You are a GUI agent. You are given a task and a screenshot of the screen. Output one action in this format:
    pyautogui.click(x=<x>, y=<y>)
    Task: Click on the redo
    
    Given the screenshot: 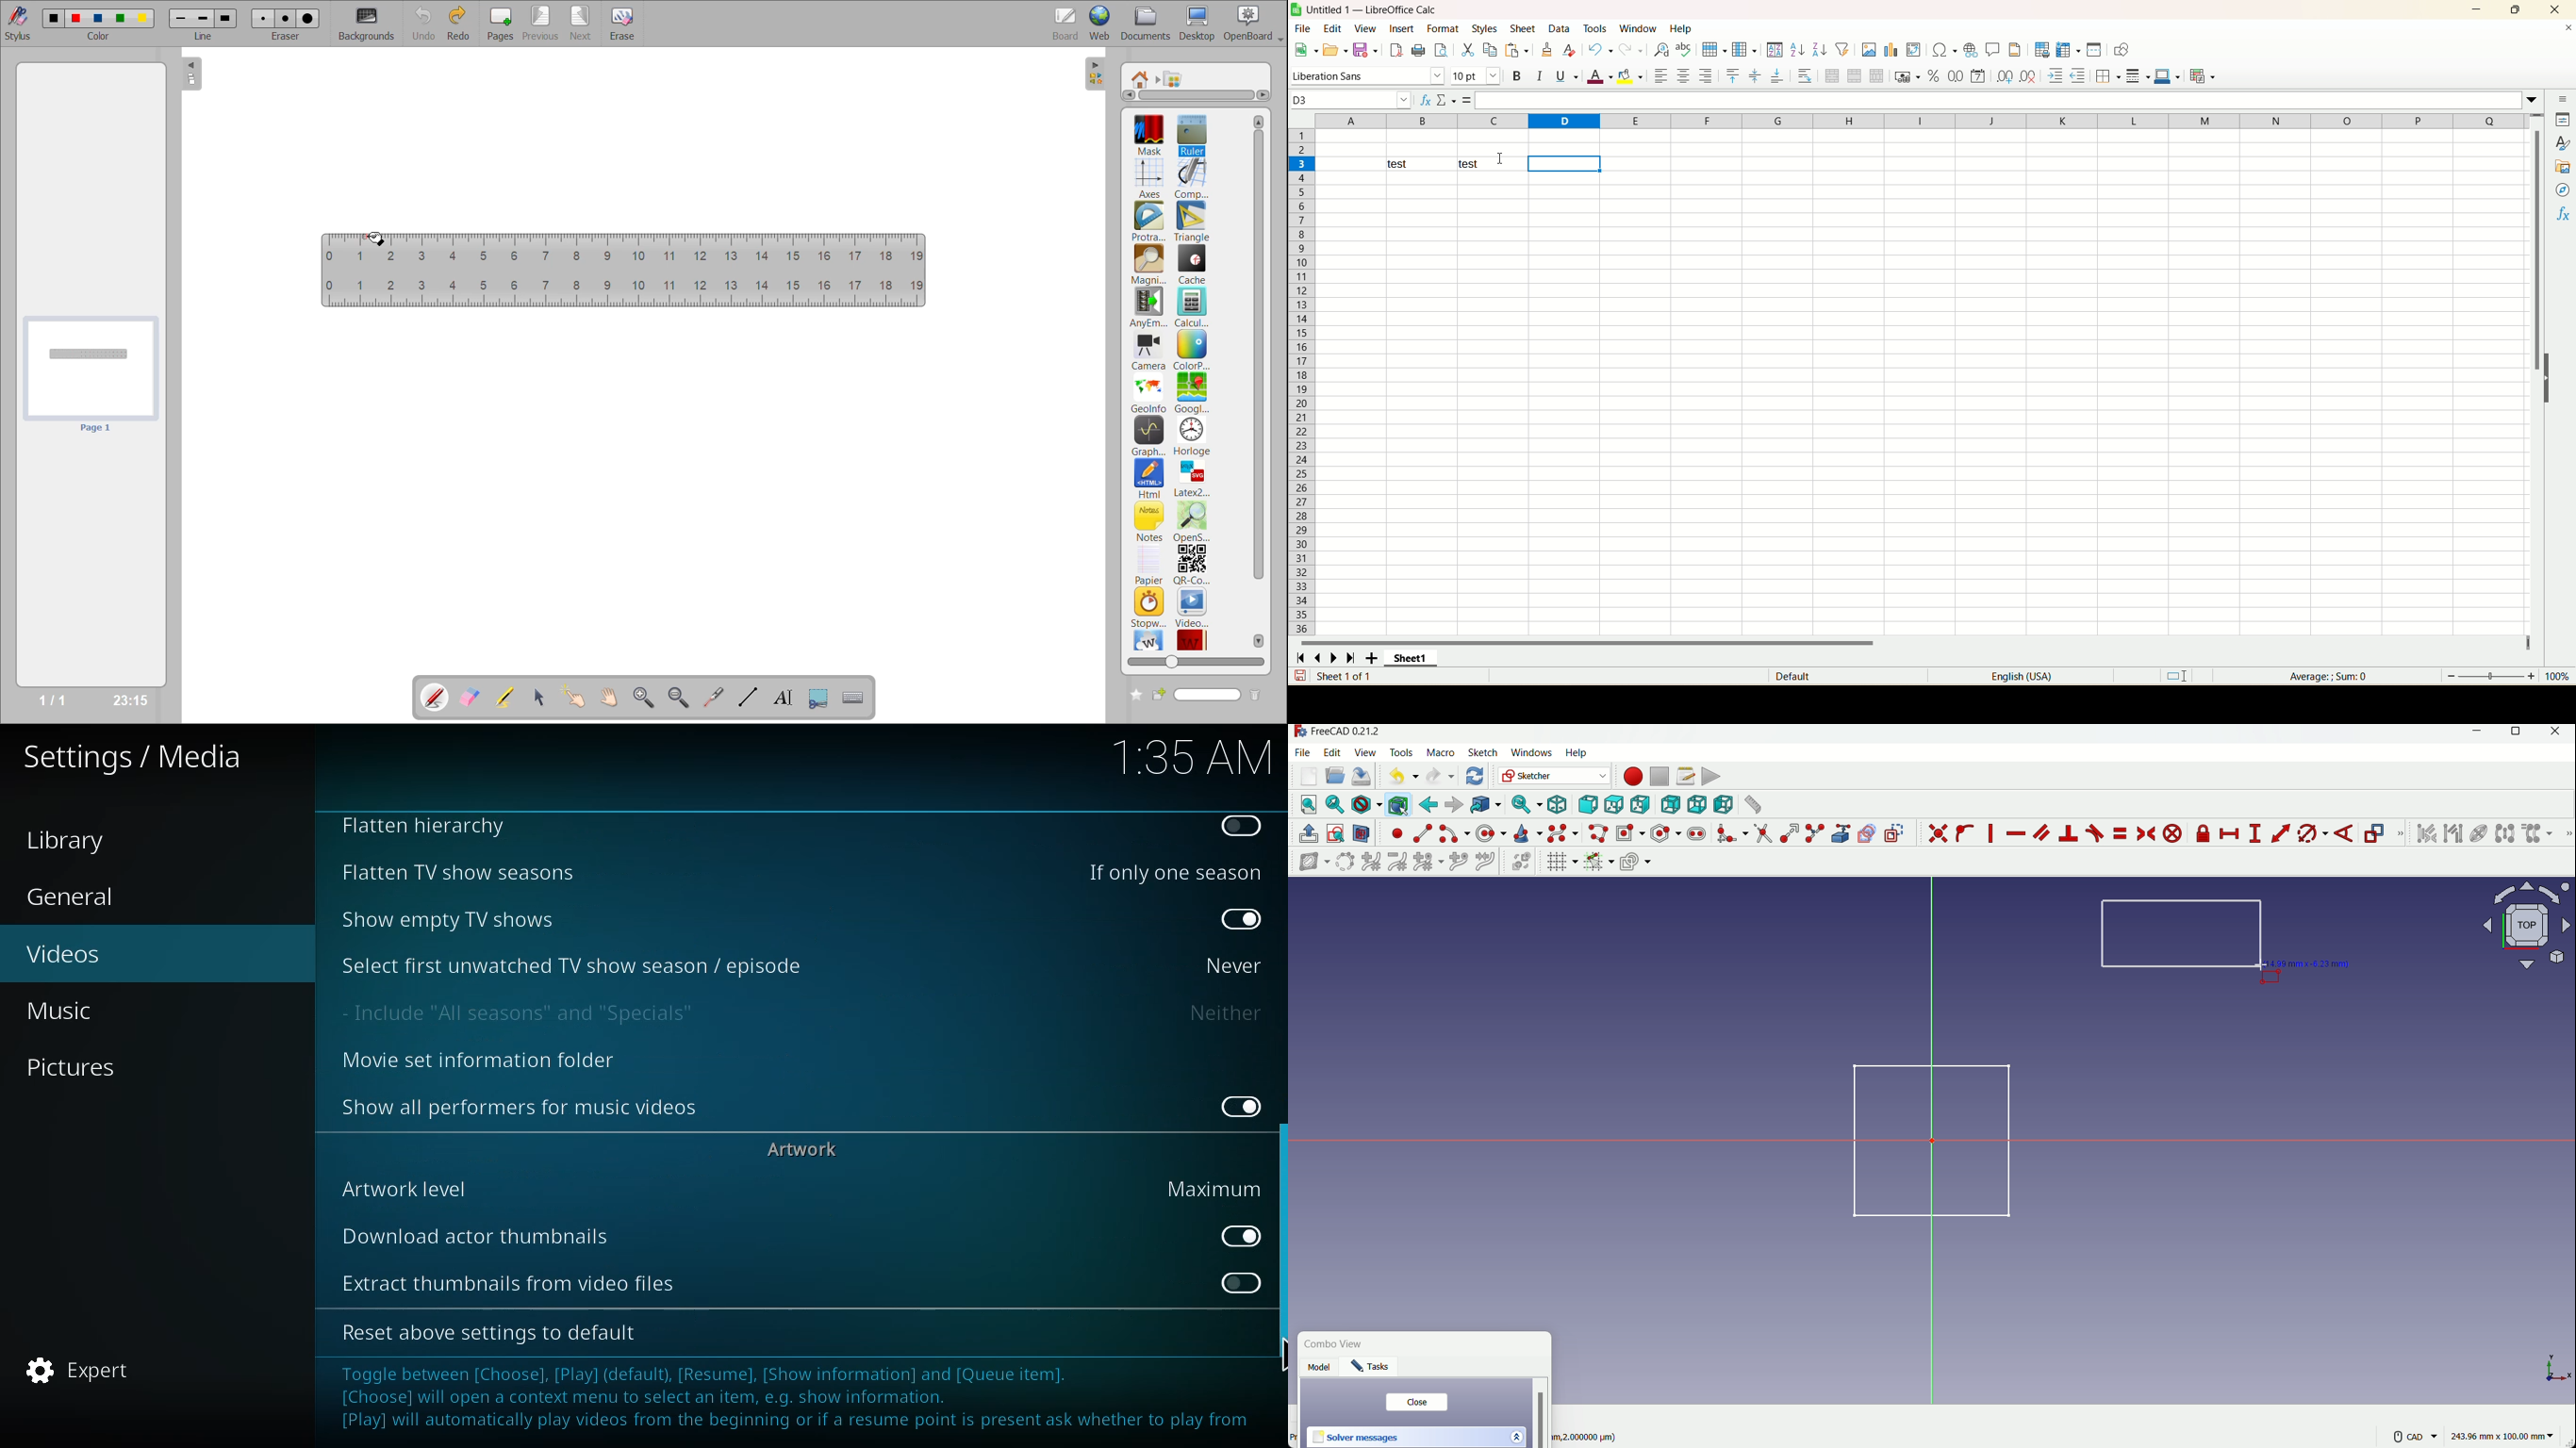 What is the action you would take?
    pyautogui.click(x=1630, y=50)
    